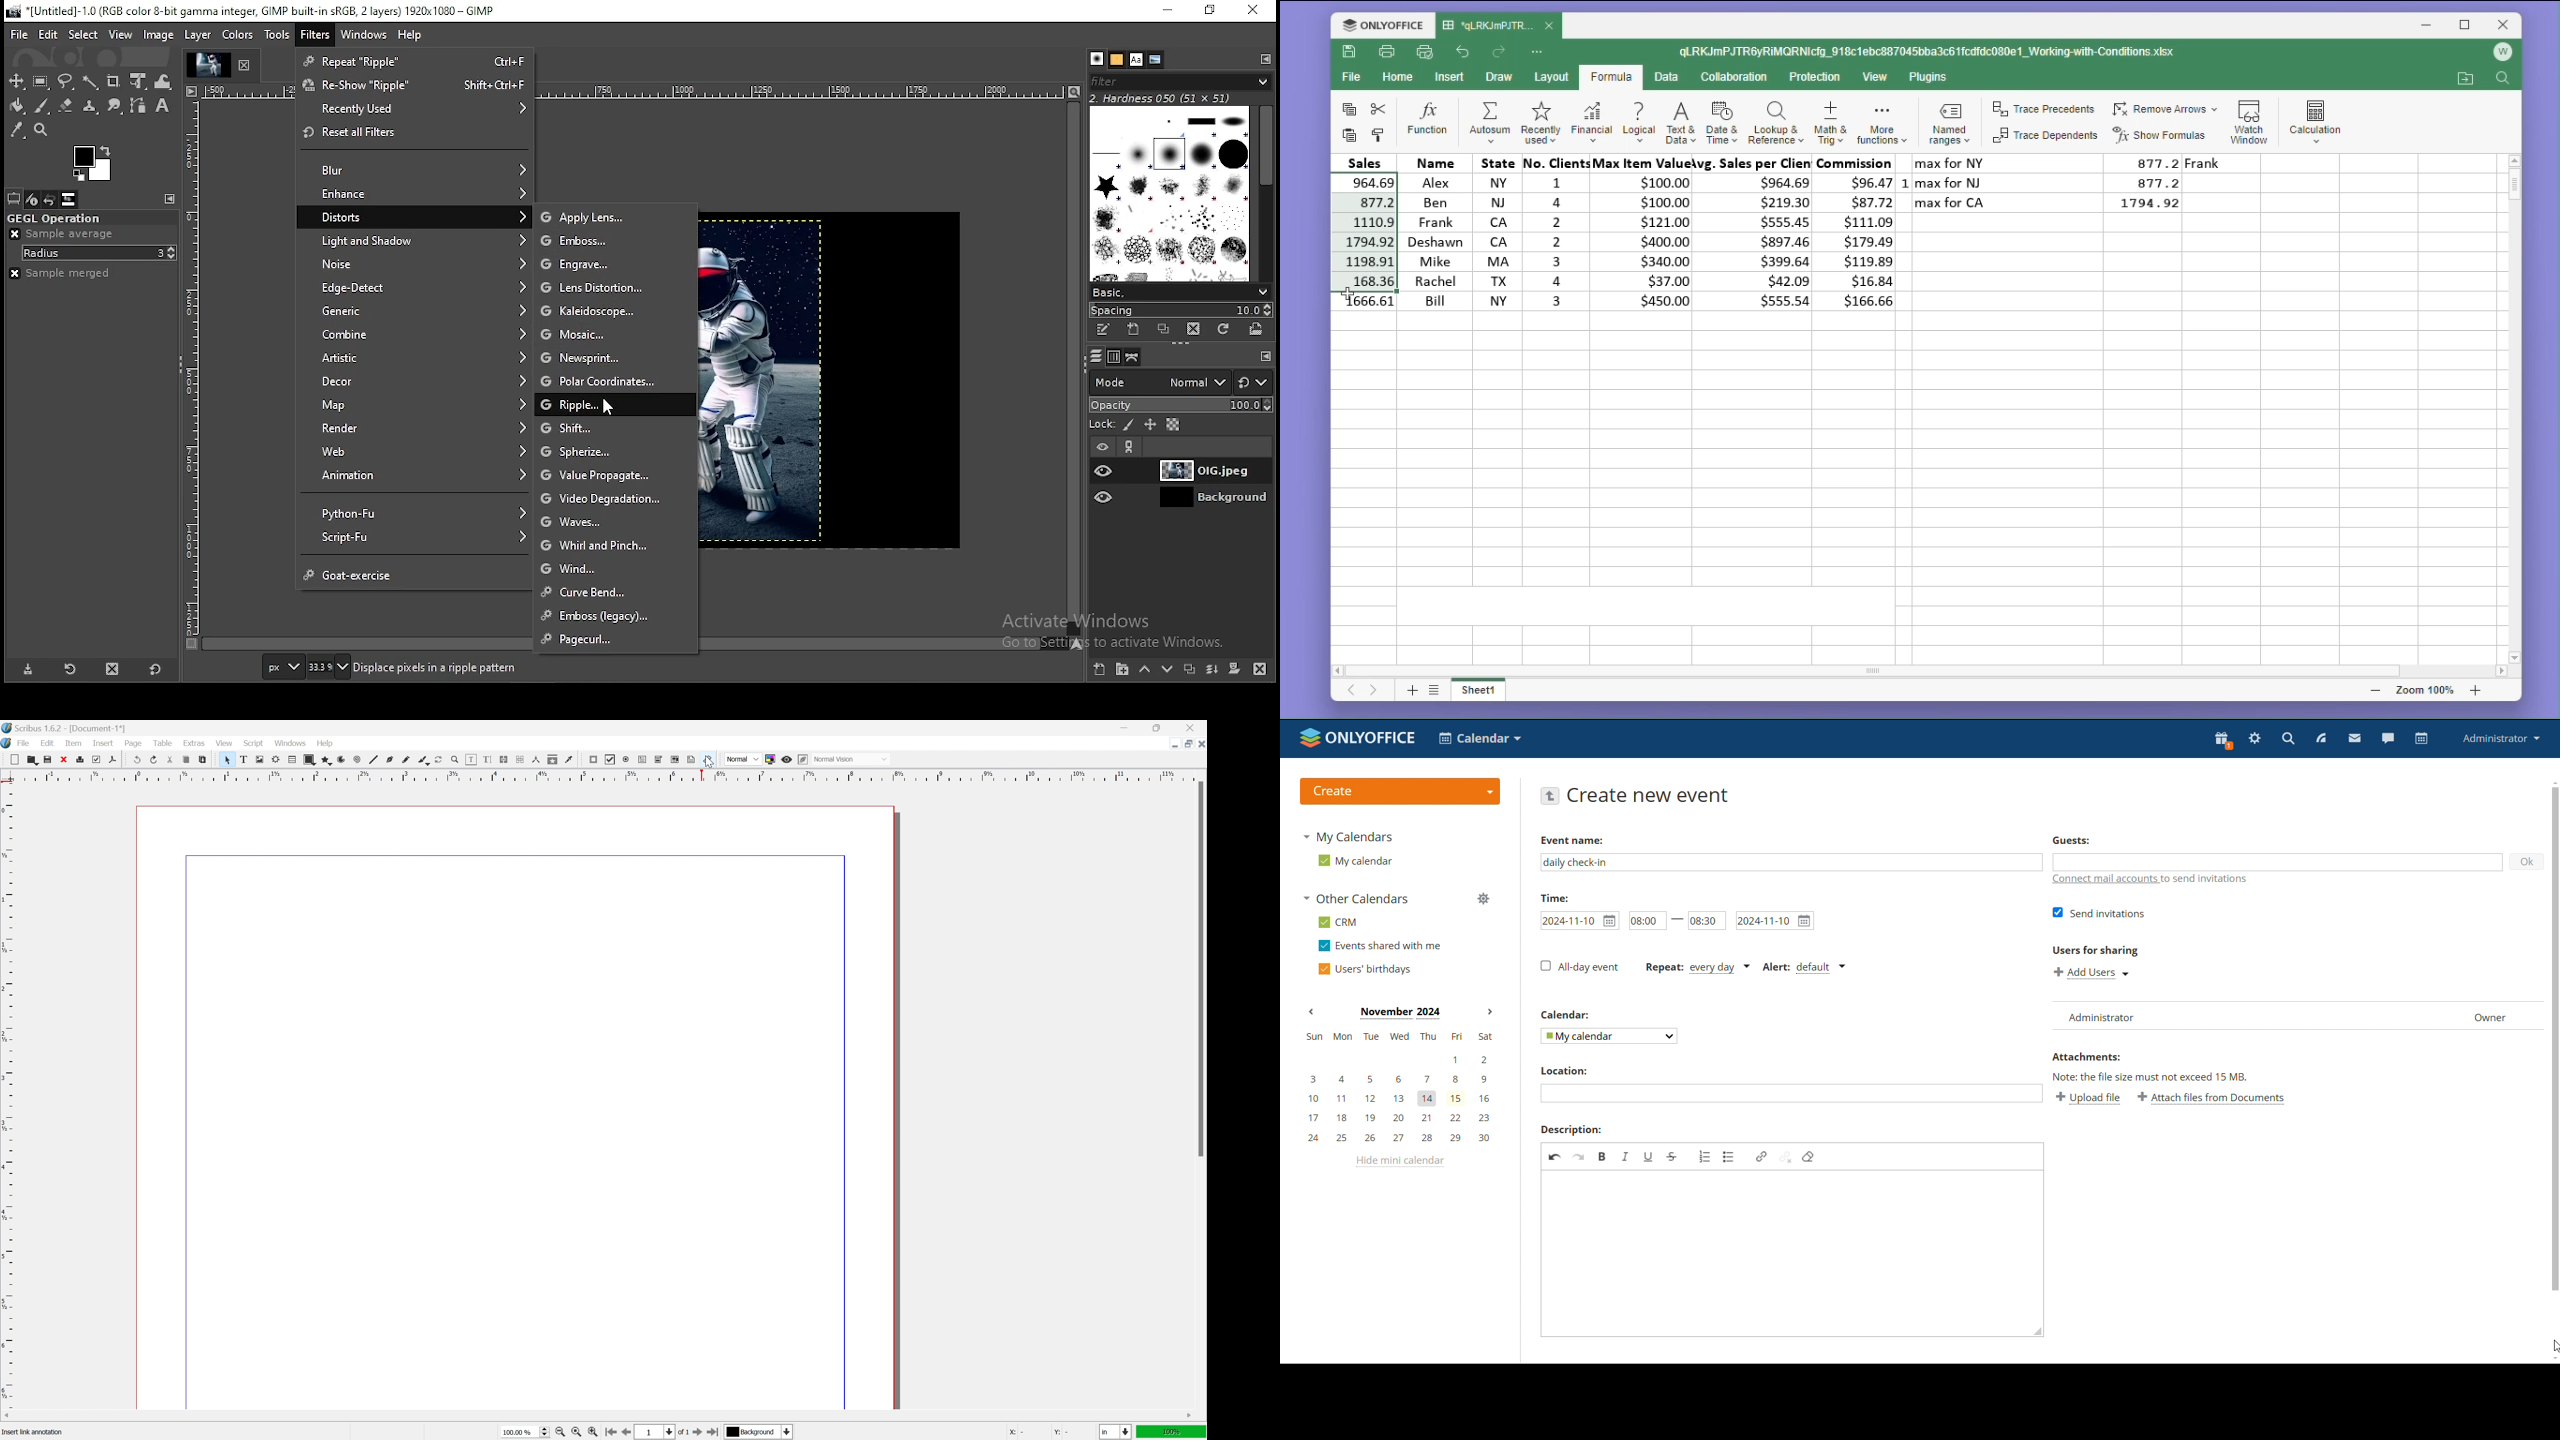  What do you see at coordinates (518, 1103) in the screenshot?
I see `workspace` at bounding box center [518, 1103].